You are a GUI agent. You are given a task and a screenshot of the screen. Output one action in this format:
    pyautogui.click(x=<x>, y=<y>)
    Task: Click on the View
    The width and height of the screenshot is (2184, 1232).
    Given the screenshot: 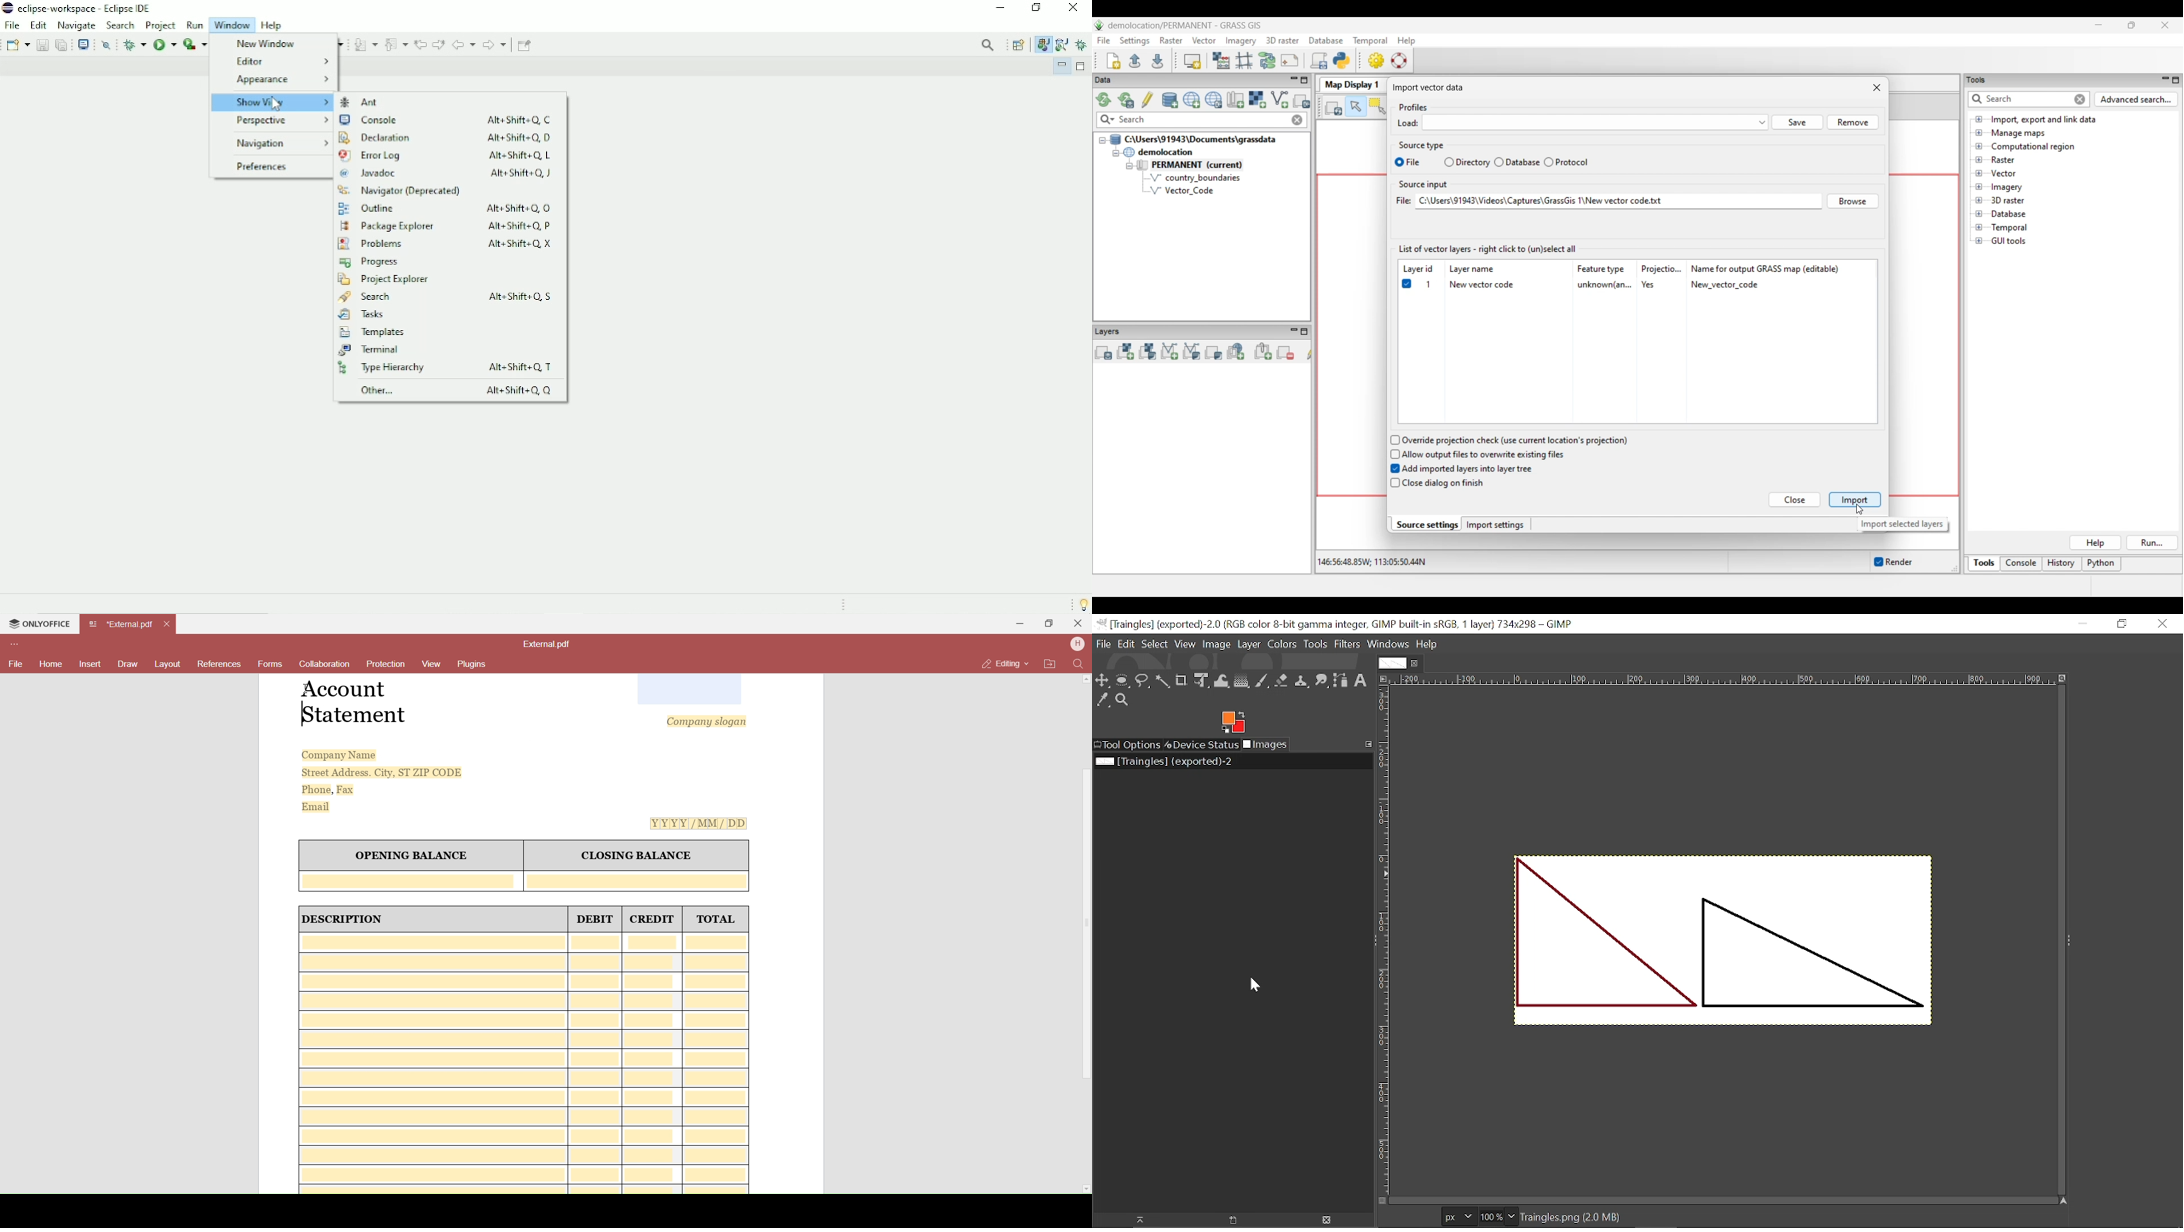 What is the action you would take?
    pyautogui.click(x=1186, y=645)
    